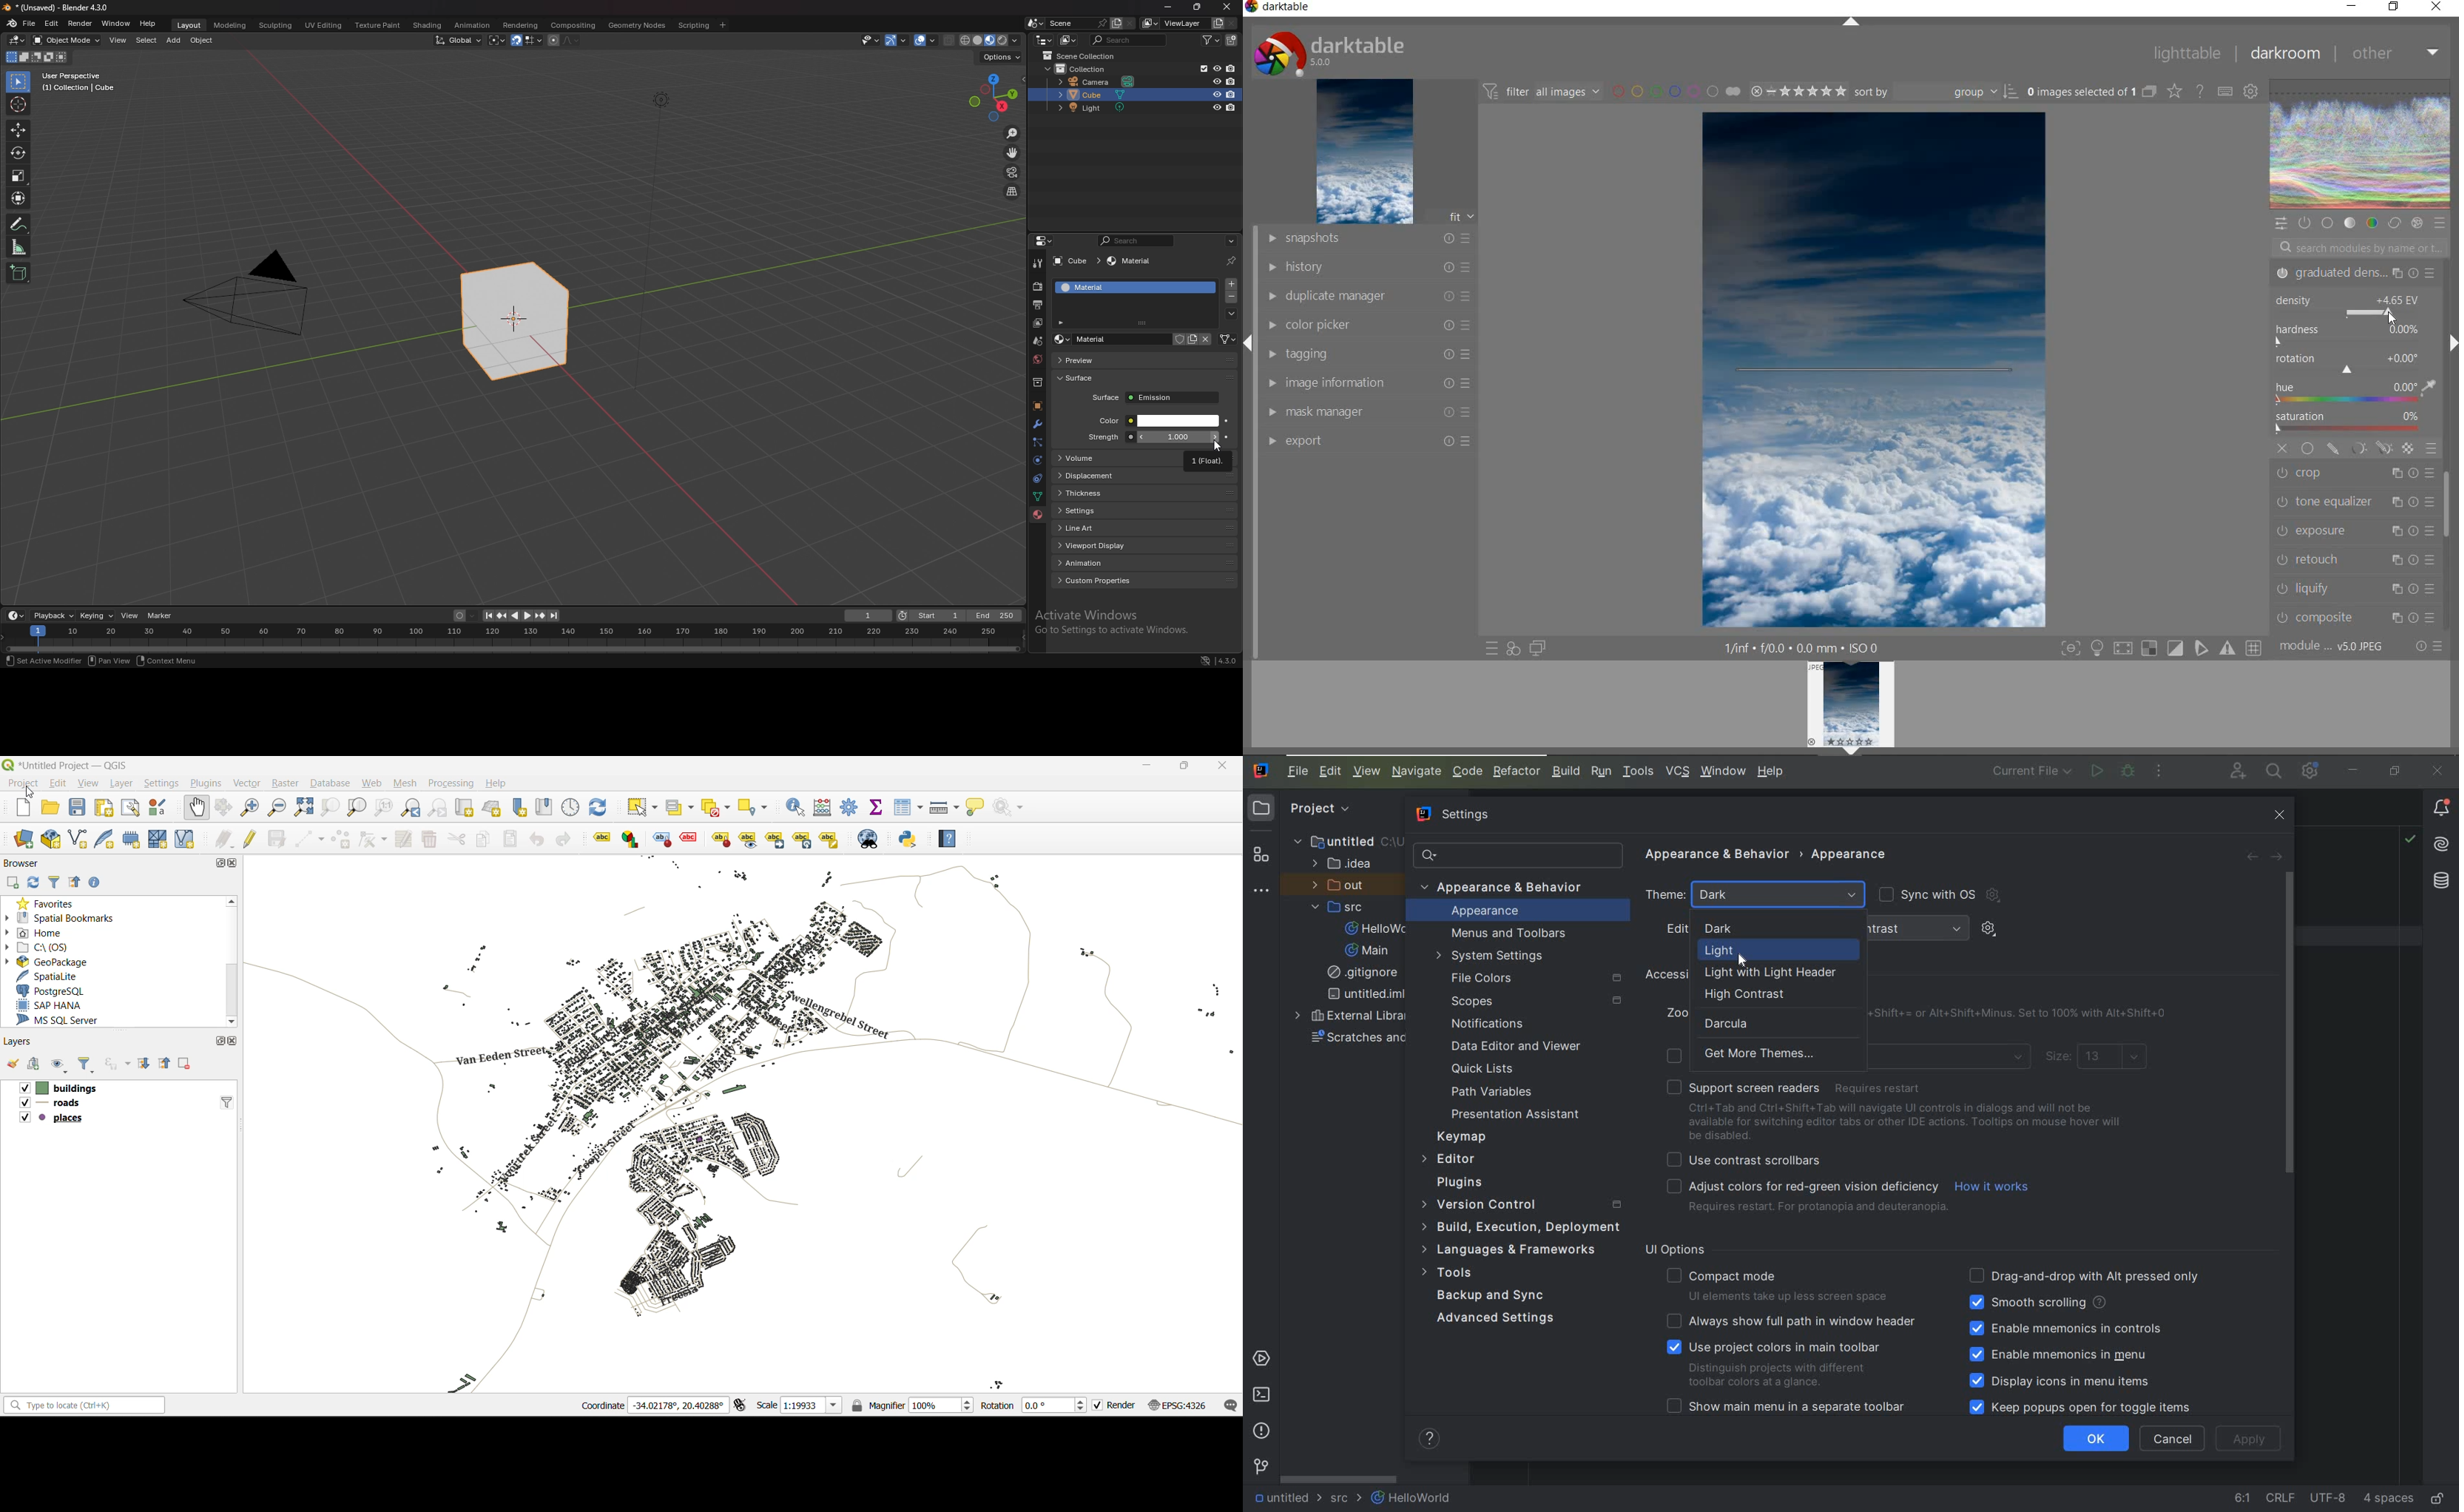 The image size is (2464, 1512). I want to click on status bar, so click(82, 1406).